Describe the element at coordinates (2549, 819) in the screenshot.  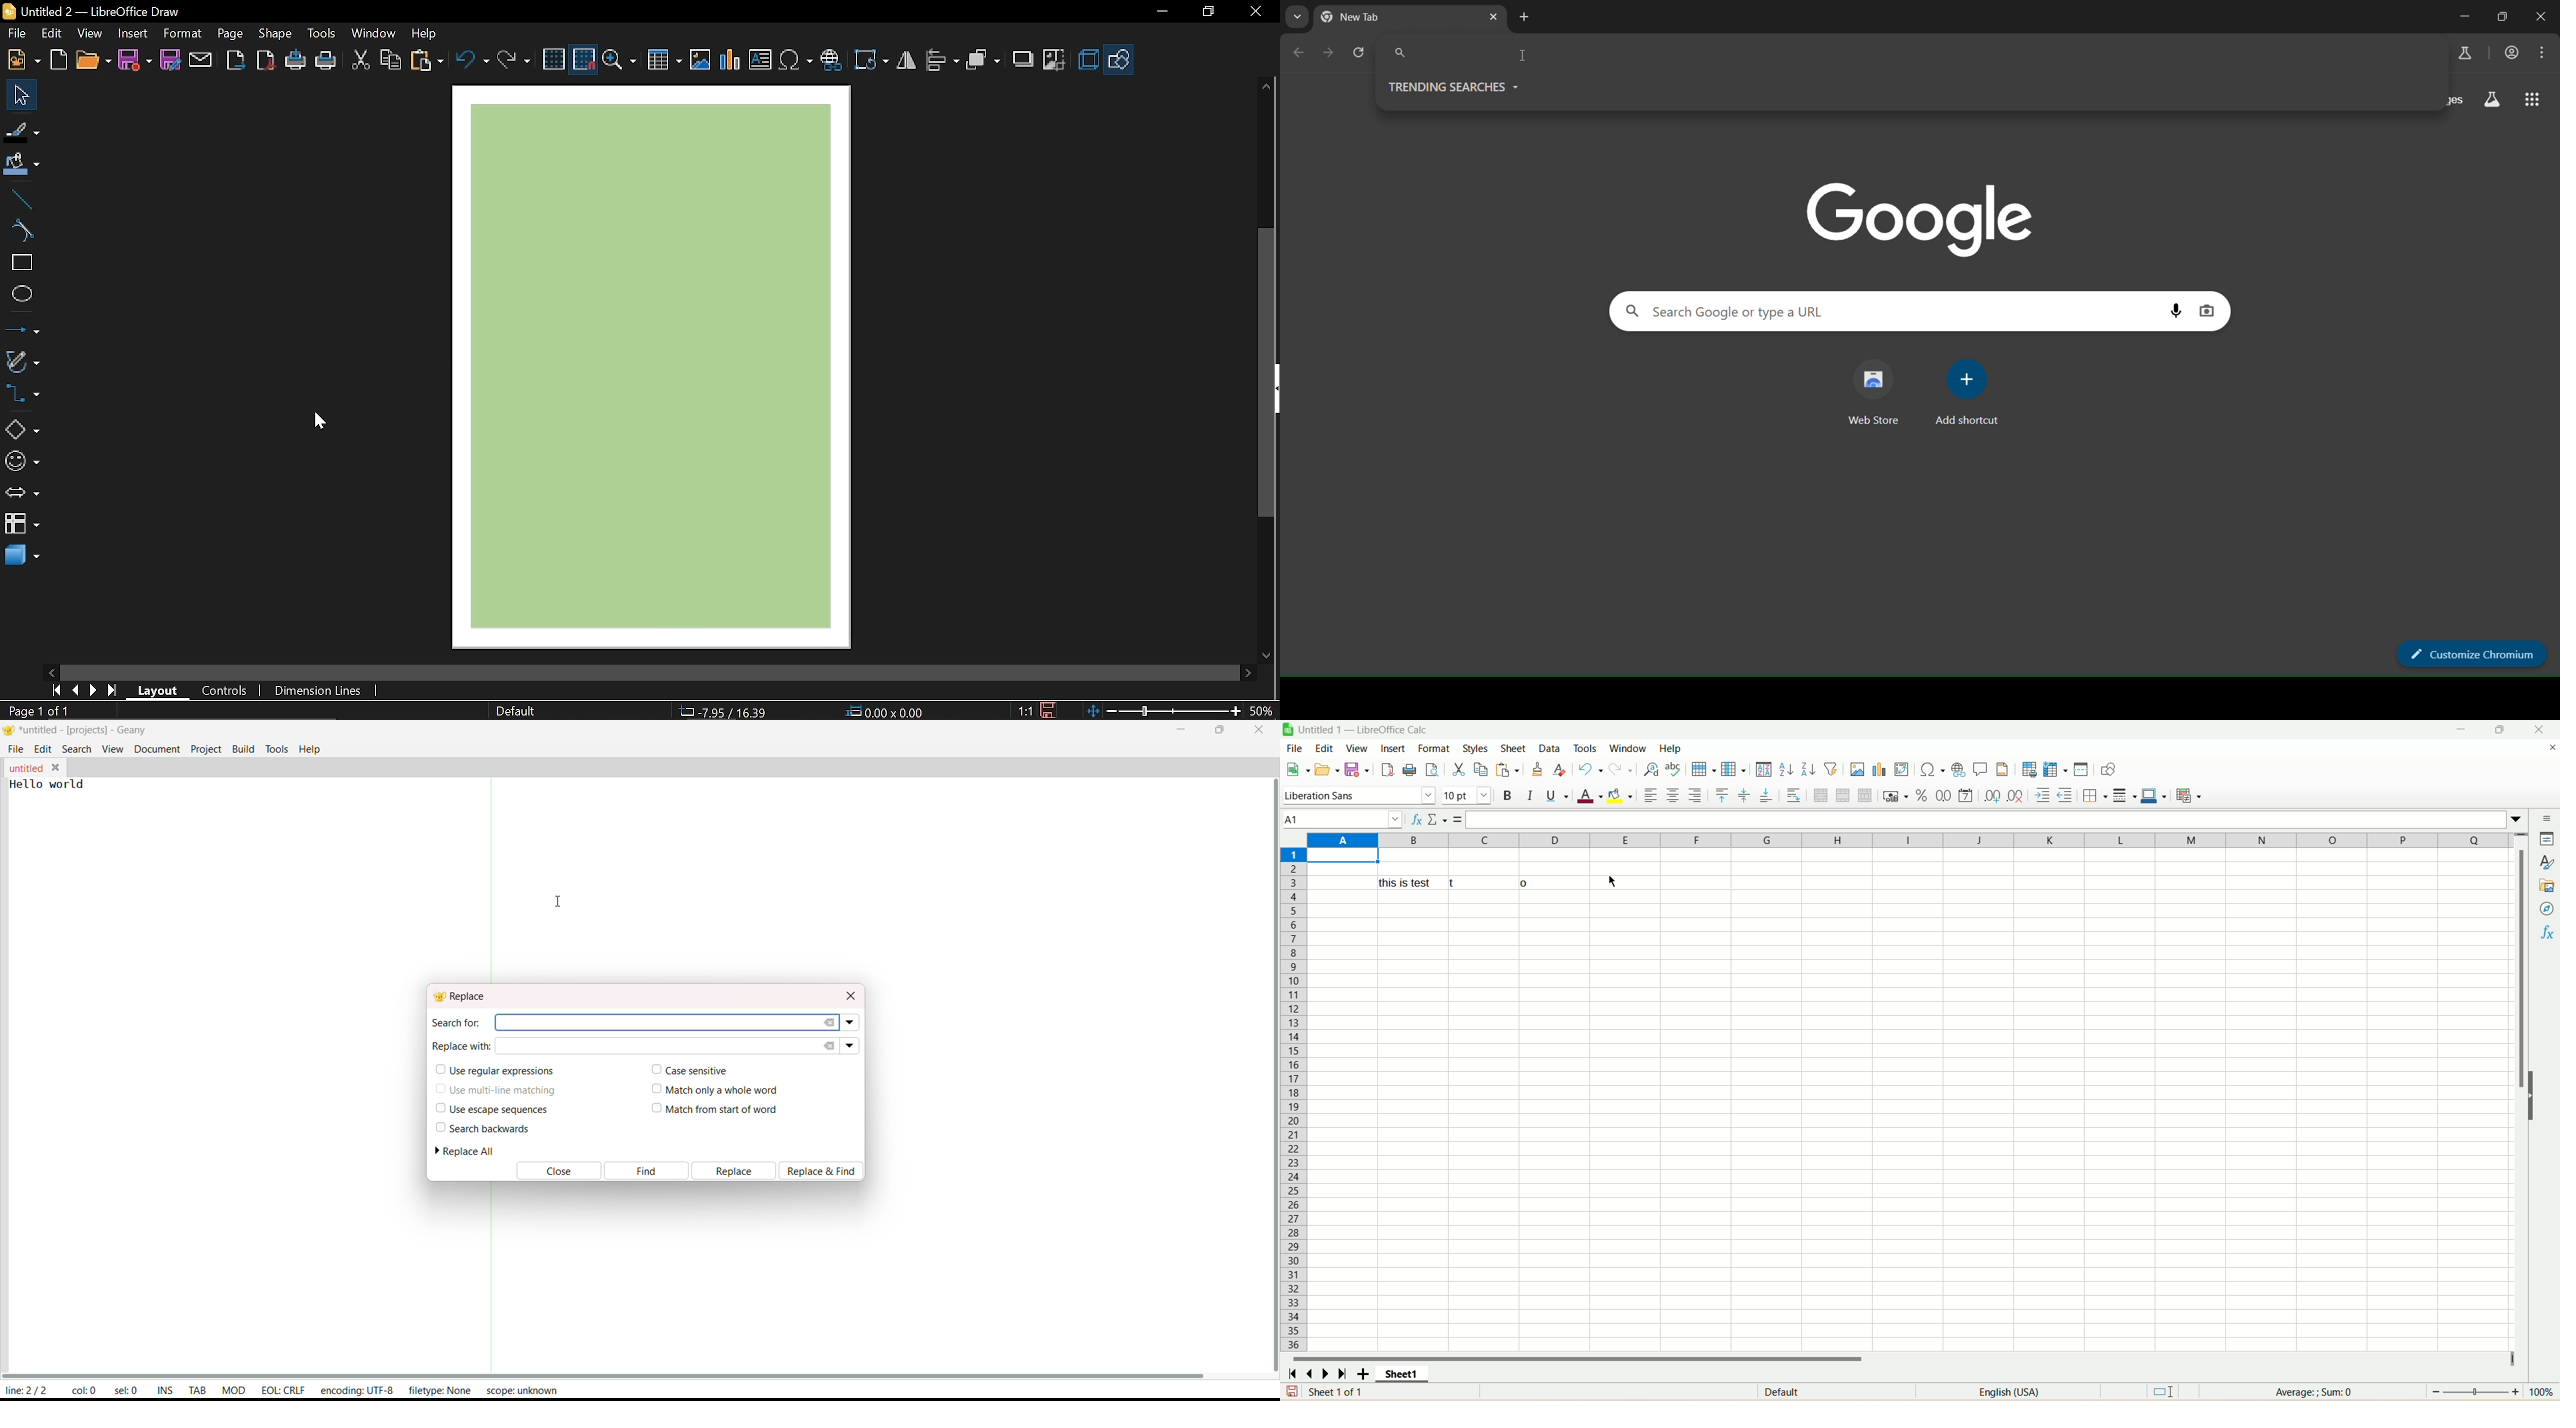
I see `sidebar` at that location.